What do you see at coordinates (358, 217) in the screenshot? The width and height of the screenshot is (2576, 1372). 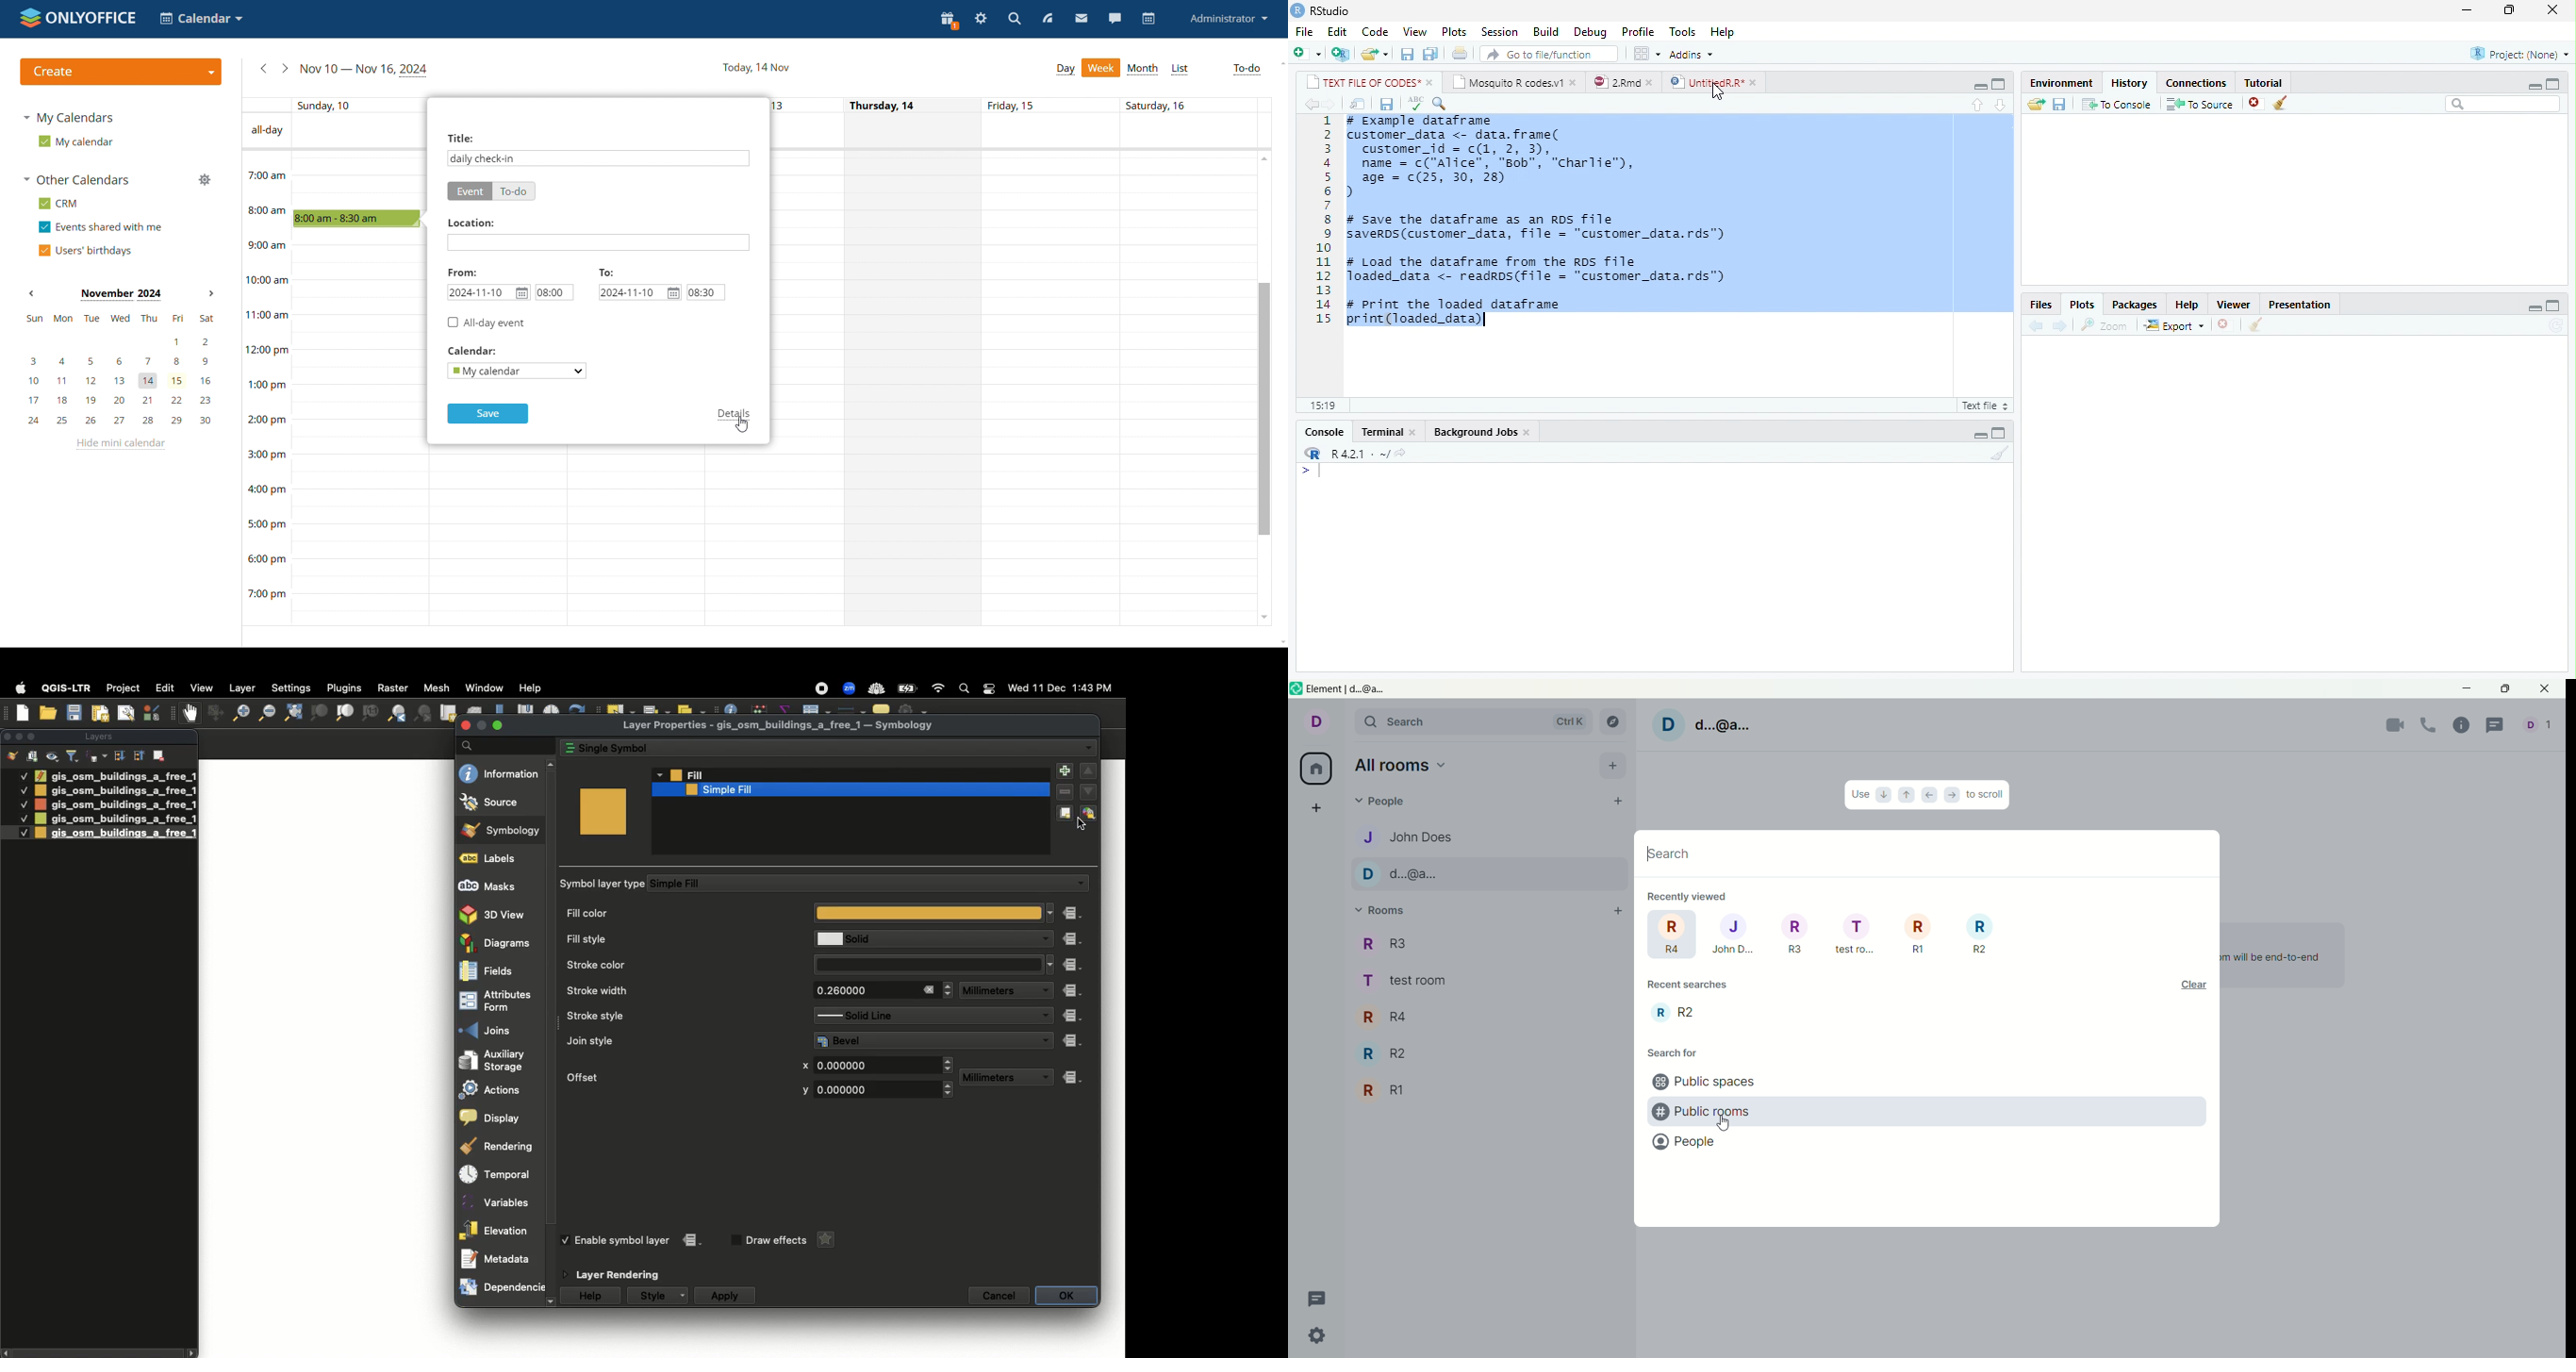 I see `8:00-8:30 timeblock` at bounding box center [358, 217].